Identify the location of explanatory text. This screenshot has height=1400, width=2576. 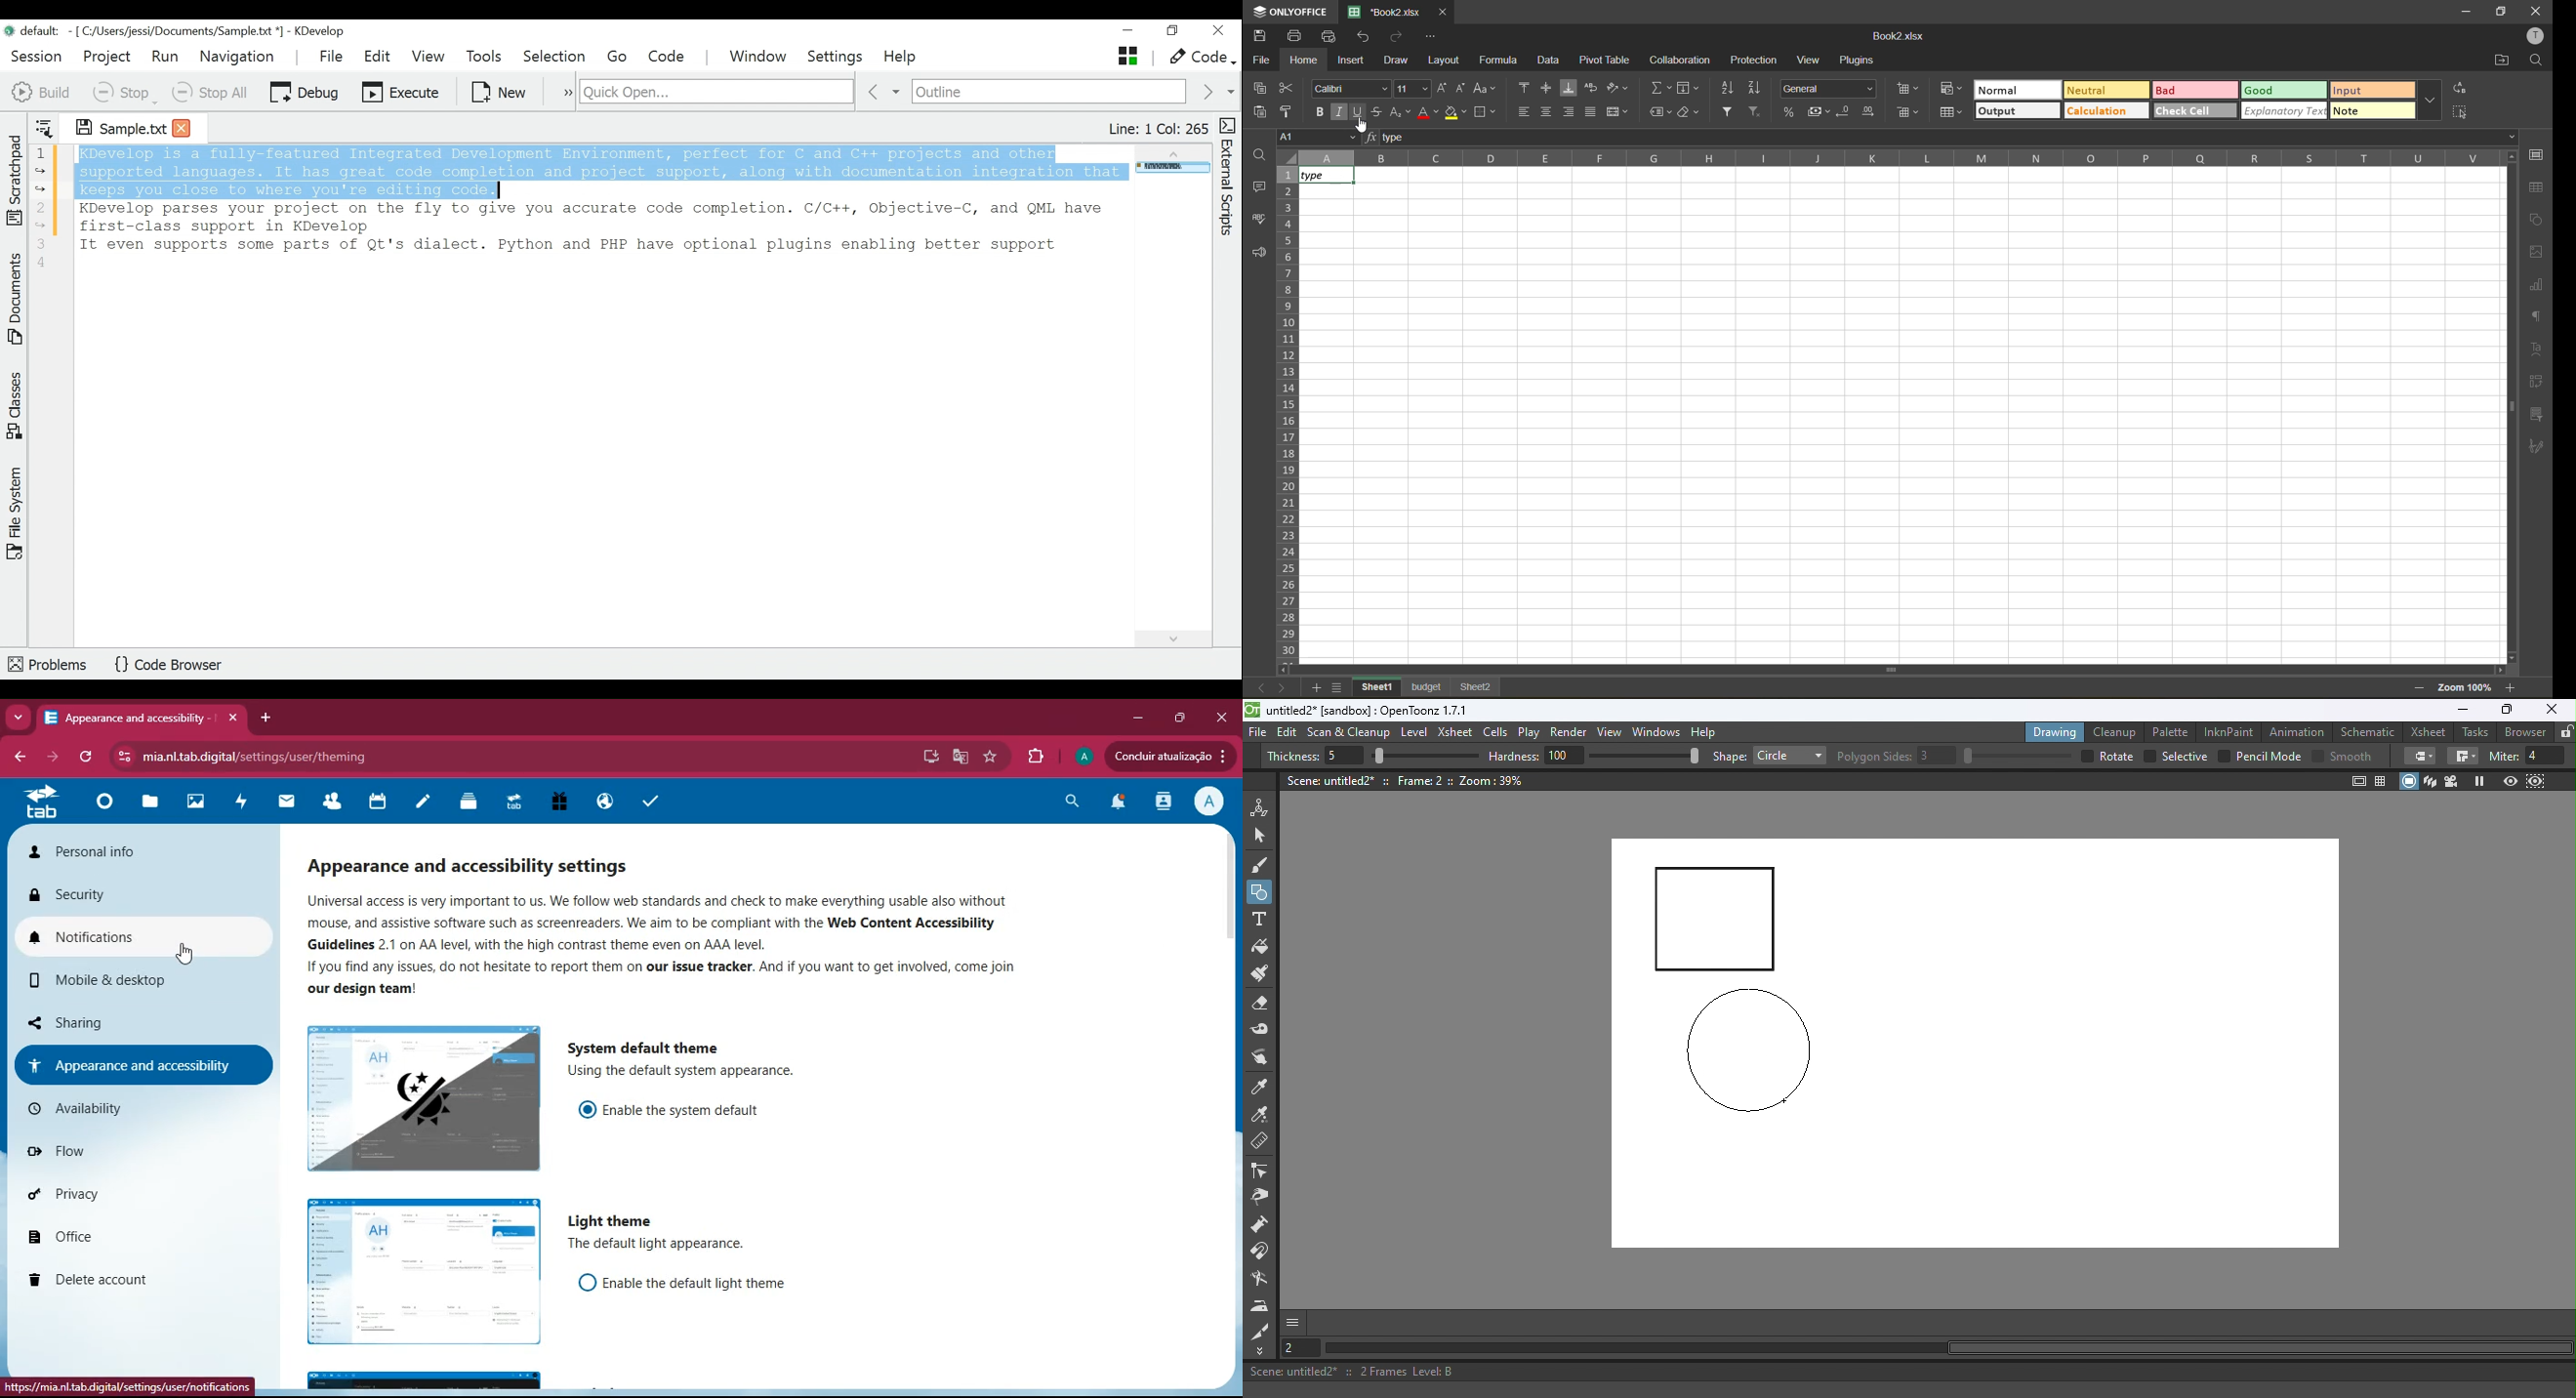
(2286, 111).